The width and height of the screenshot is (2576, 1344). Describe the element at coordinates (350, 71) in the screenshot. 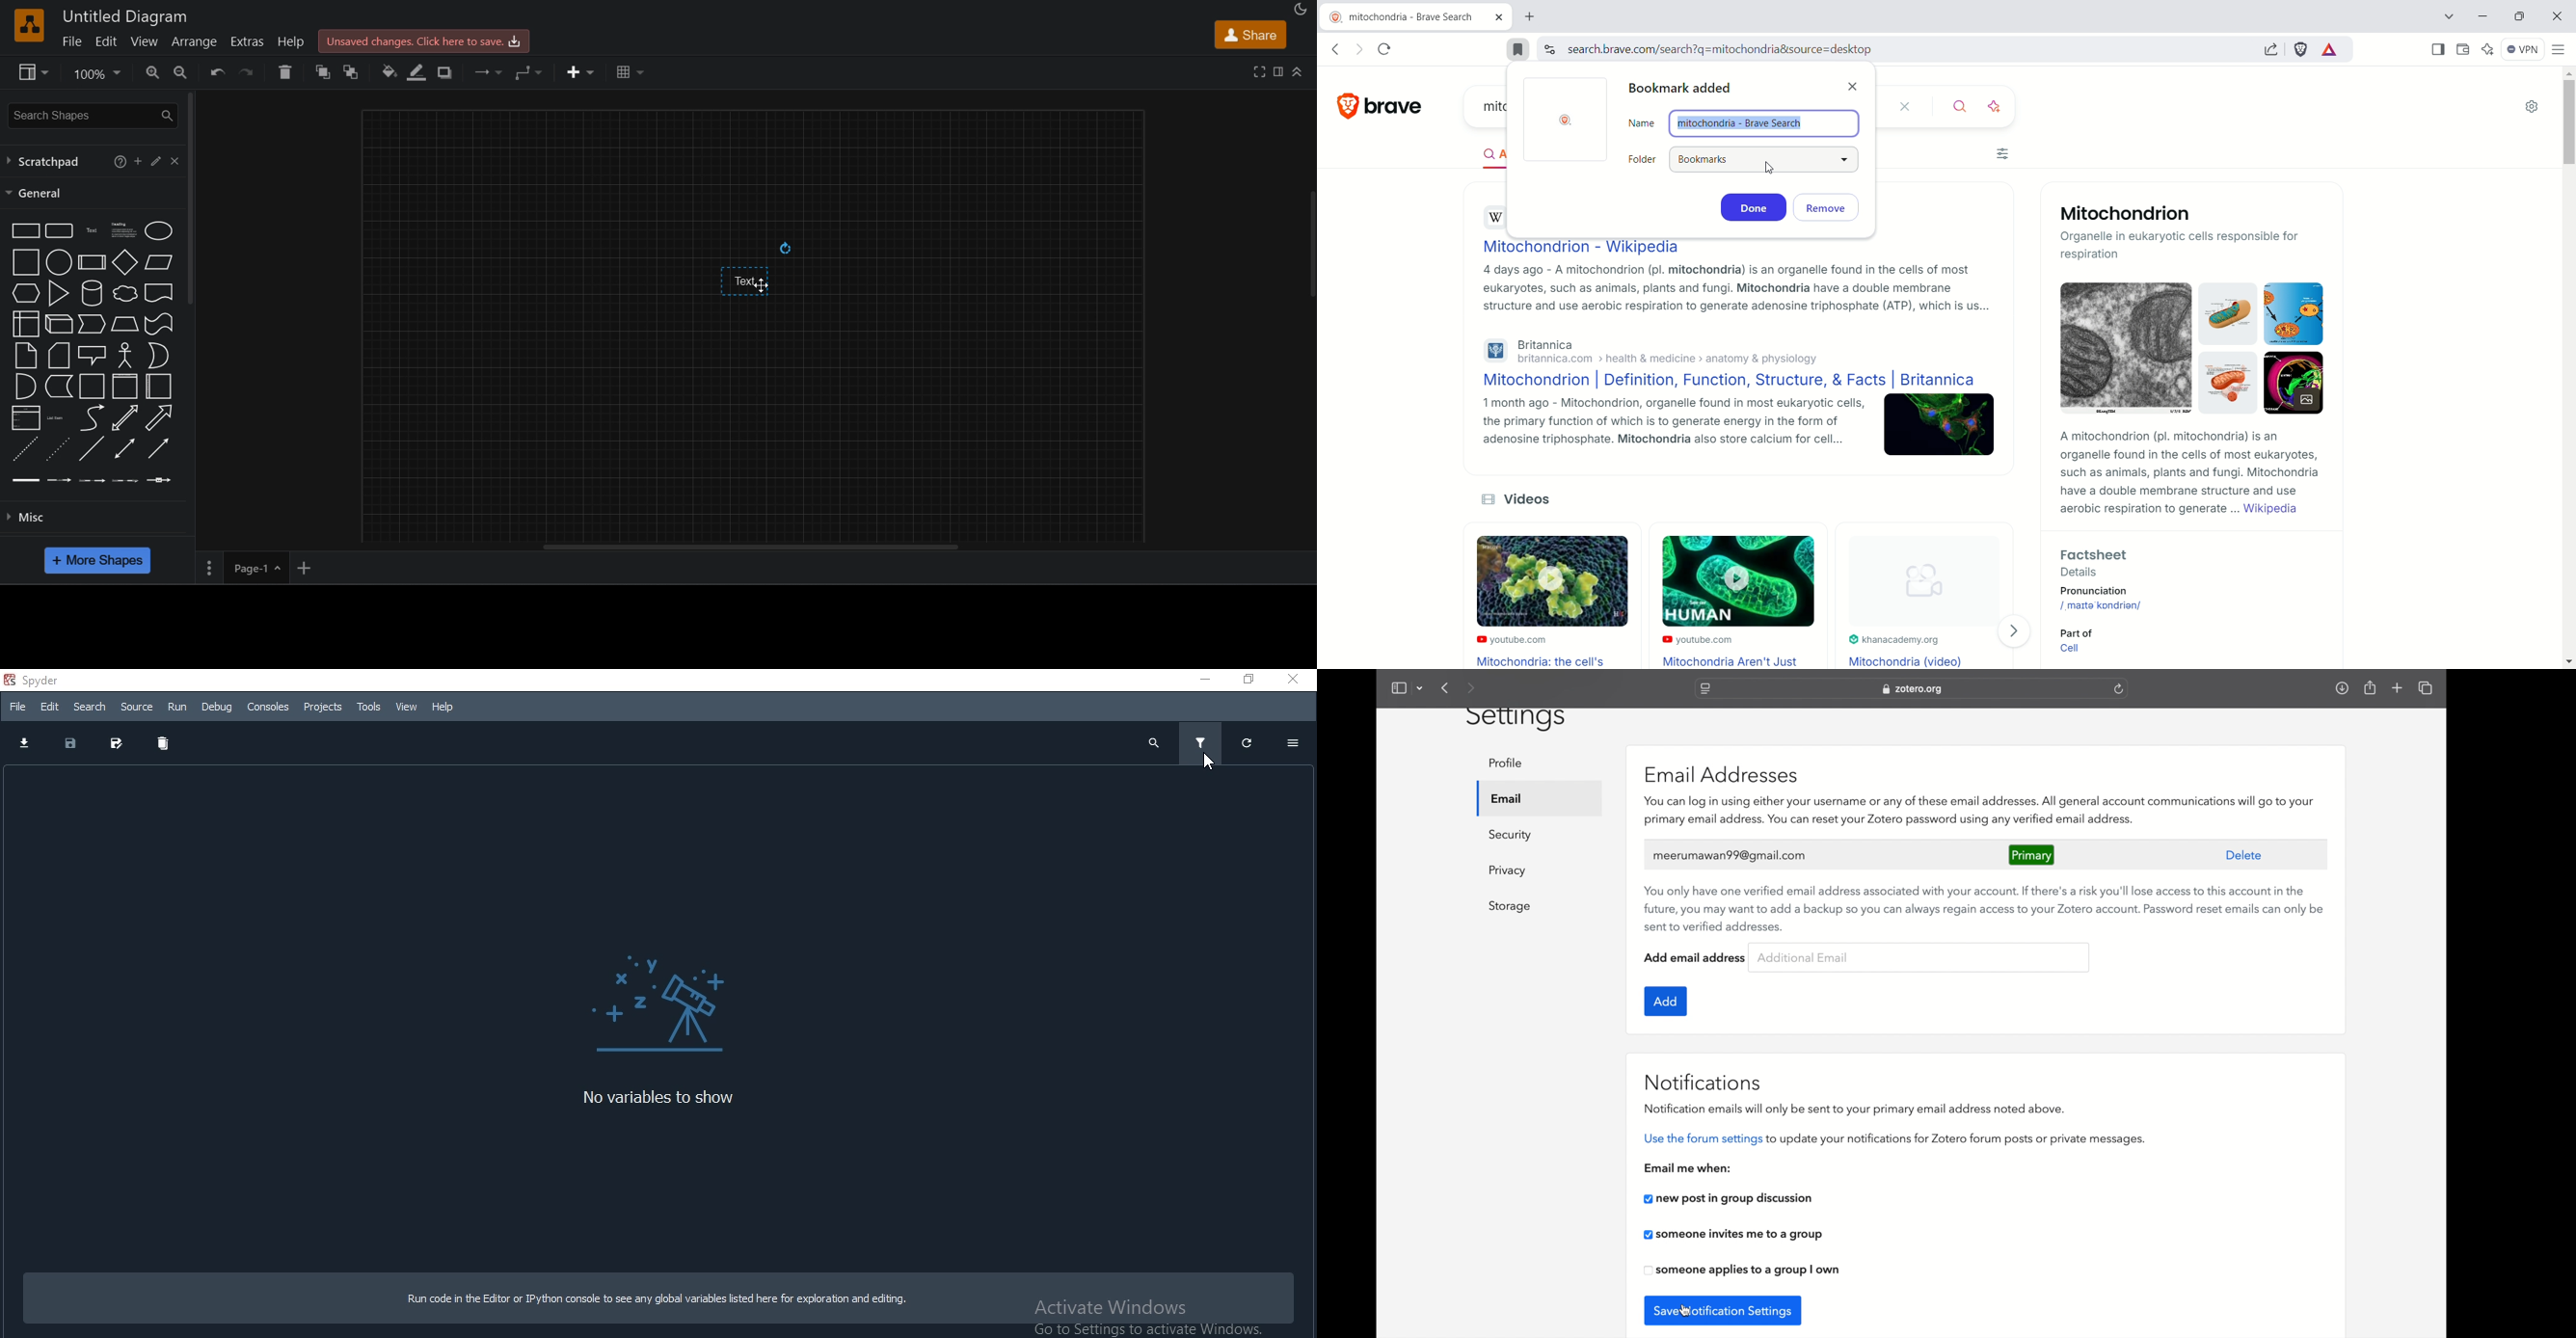

I see `to back` at that location.